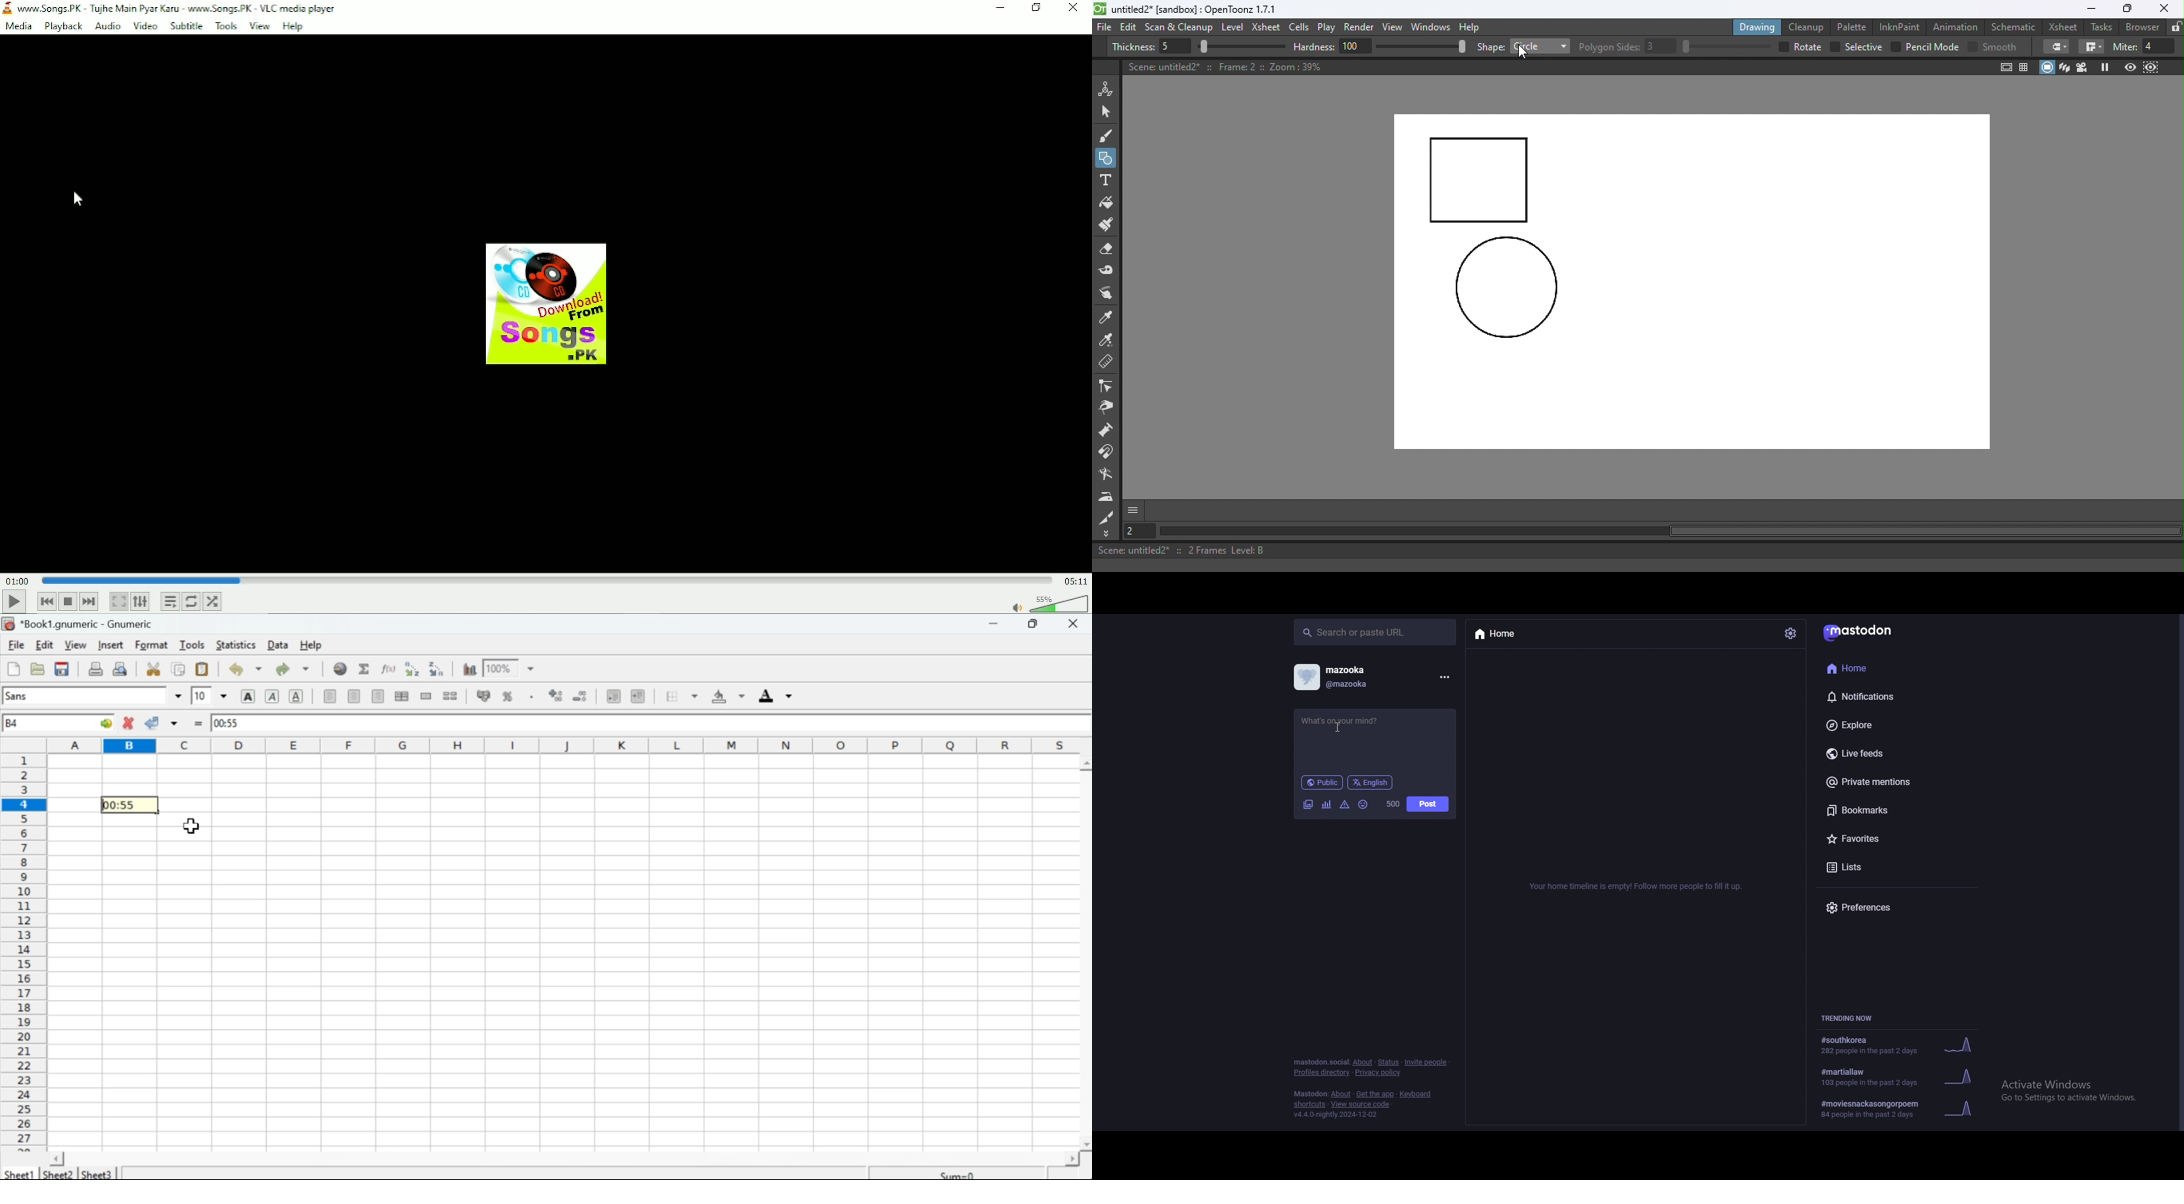  Describe the element at coordinates (1669, 532) in the screenshot. I see `Horizontal scroll bar` at that location.